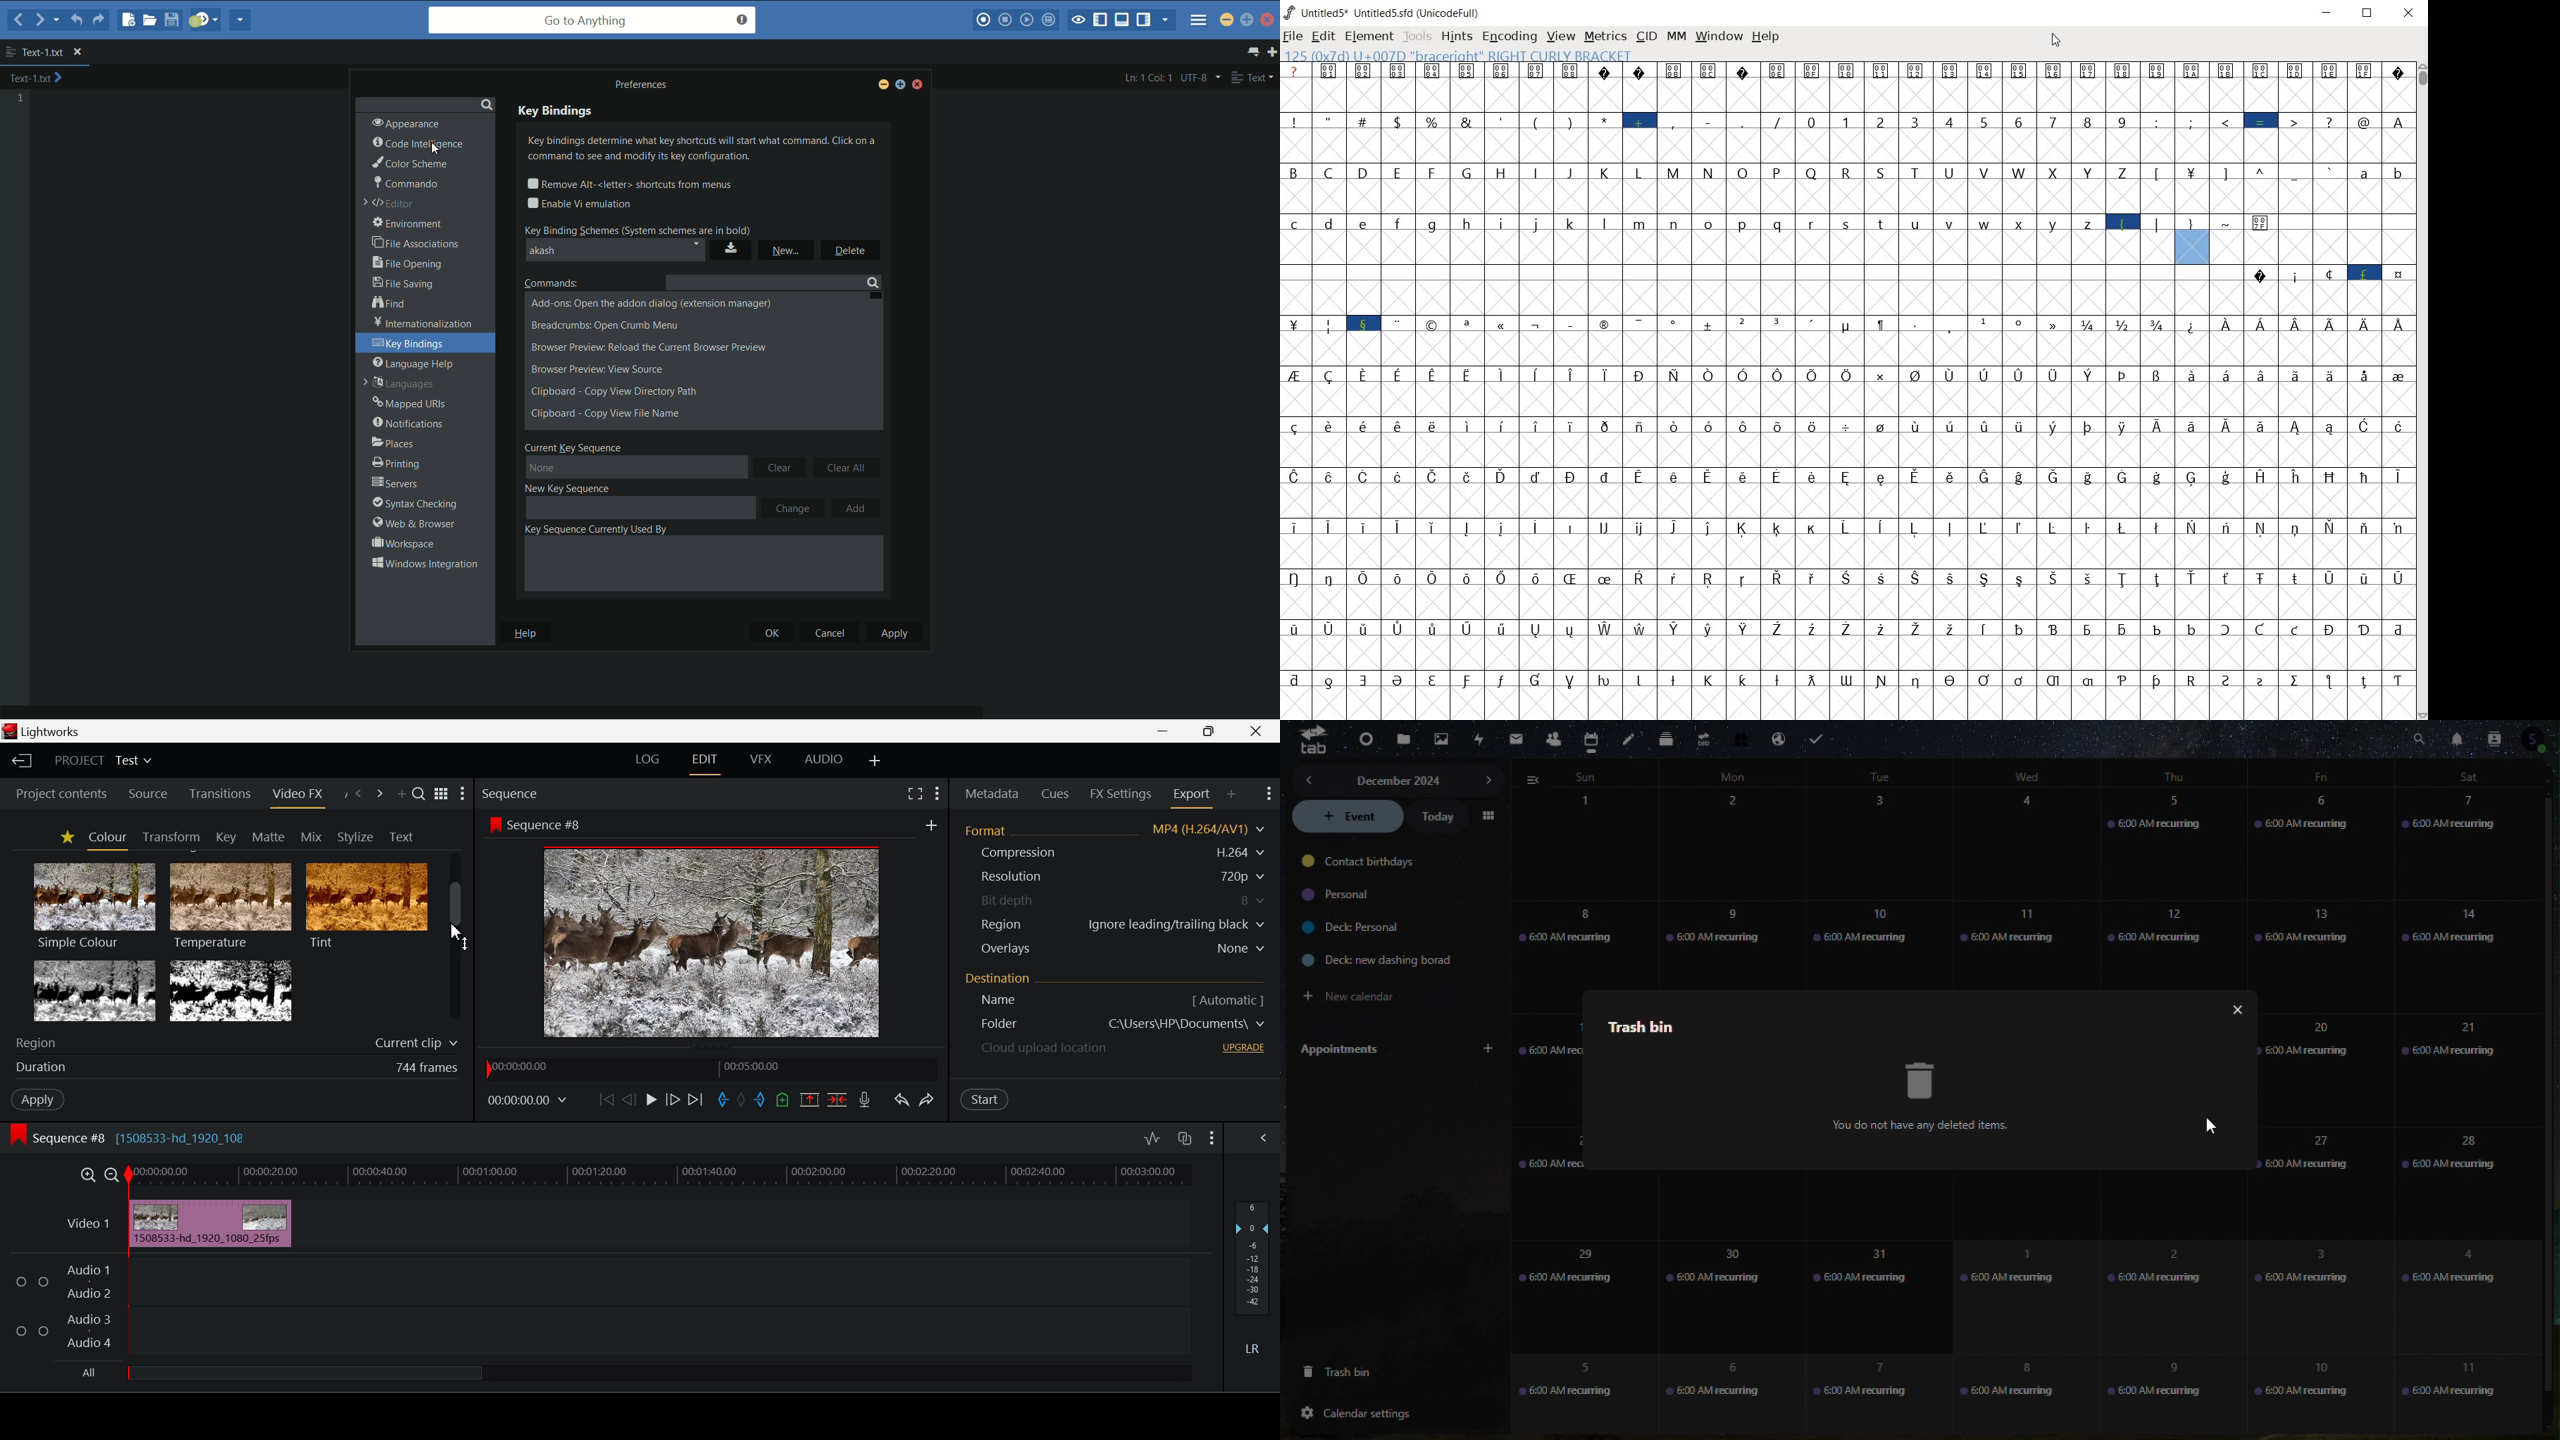 Image resolution: width=2576 pixels, height=1456 pixels. Describe the element at coordinates (754, 1066) in the screenshot. I see `00:05:00.00` at that location.